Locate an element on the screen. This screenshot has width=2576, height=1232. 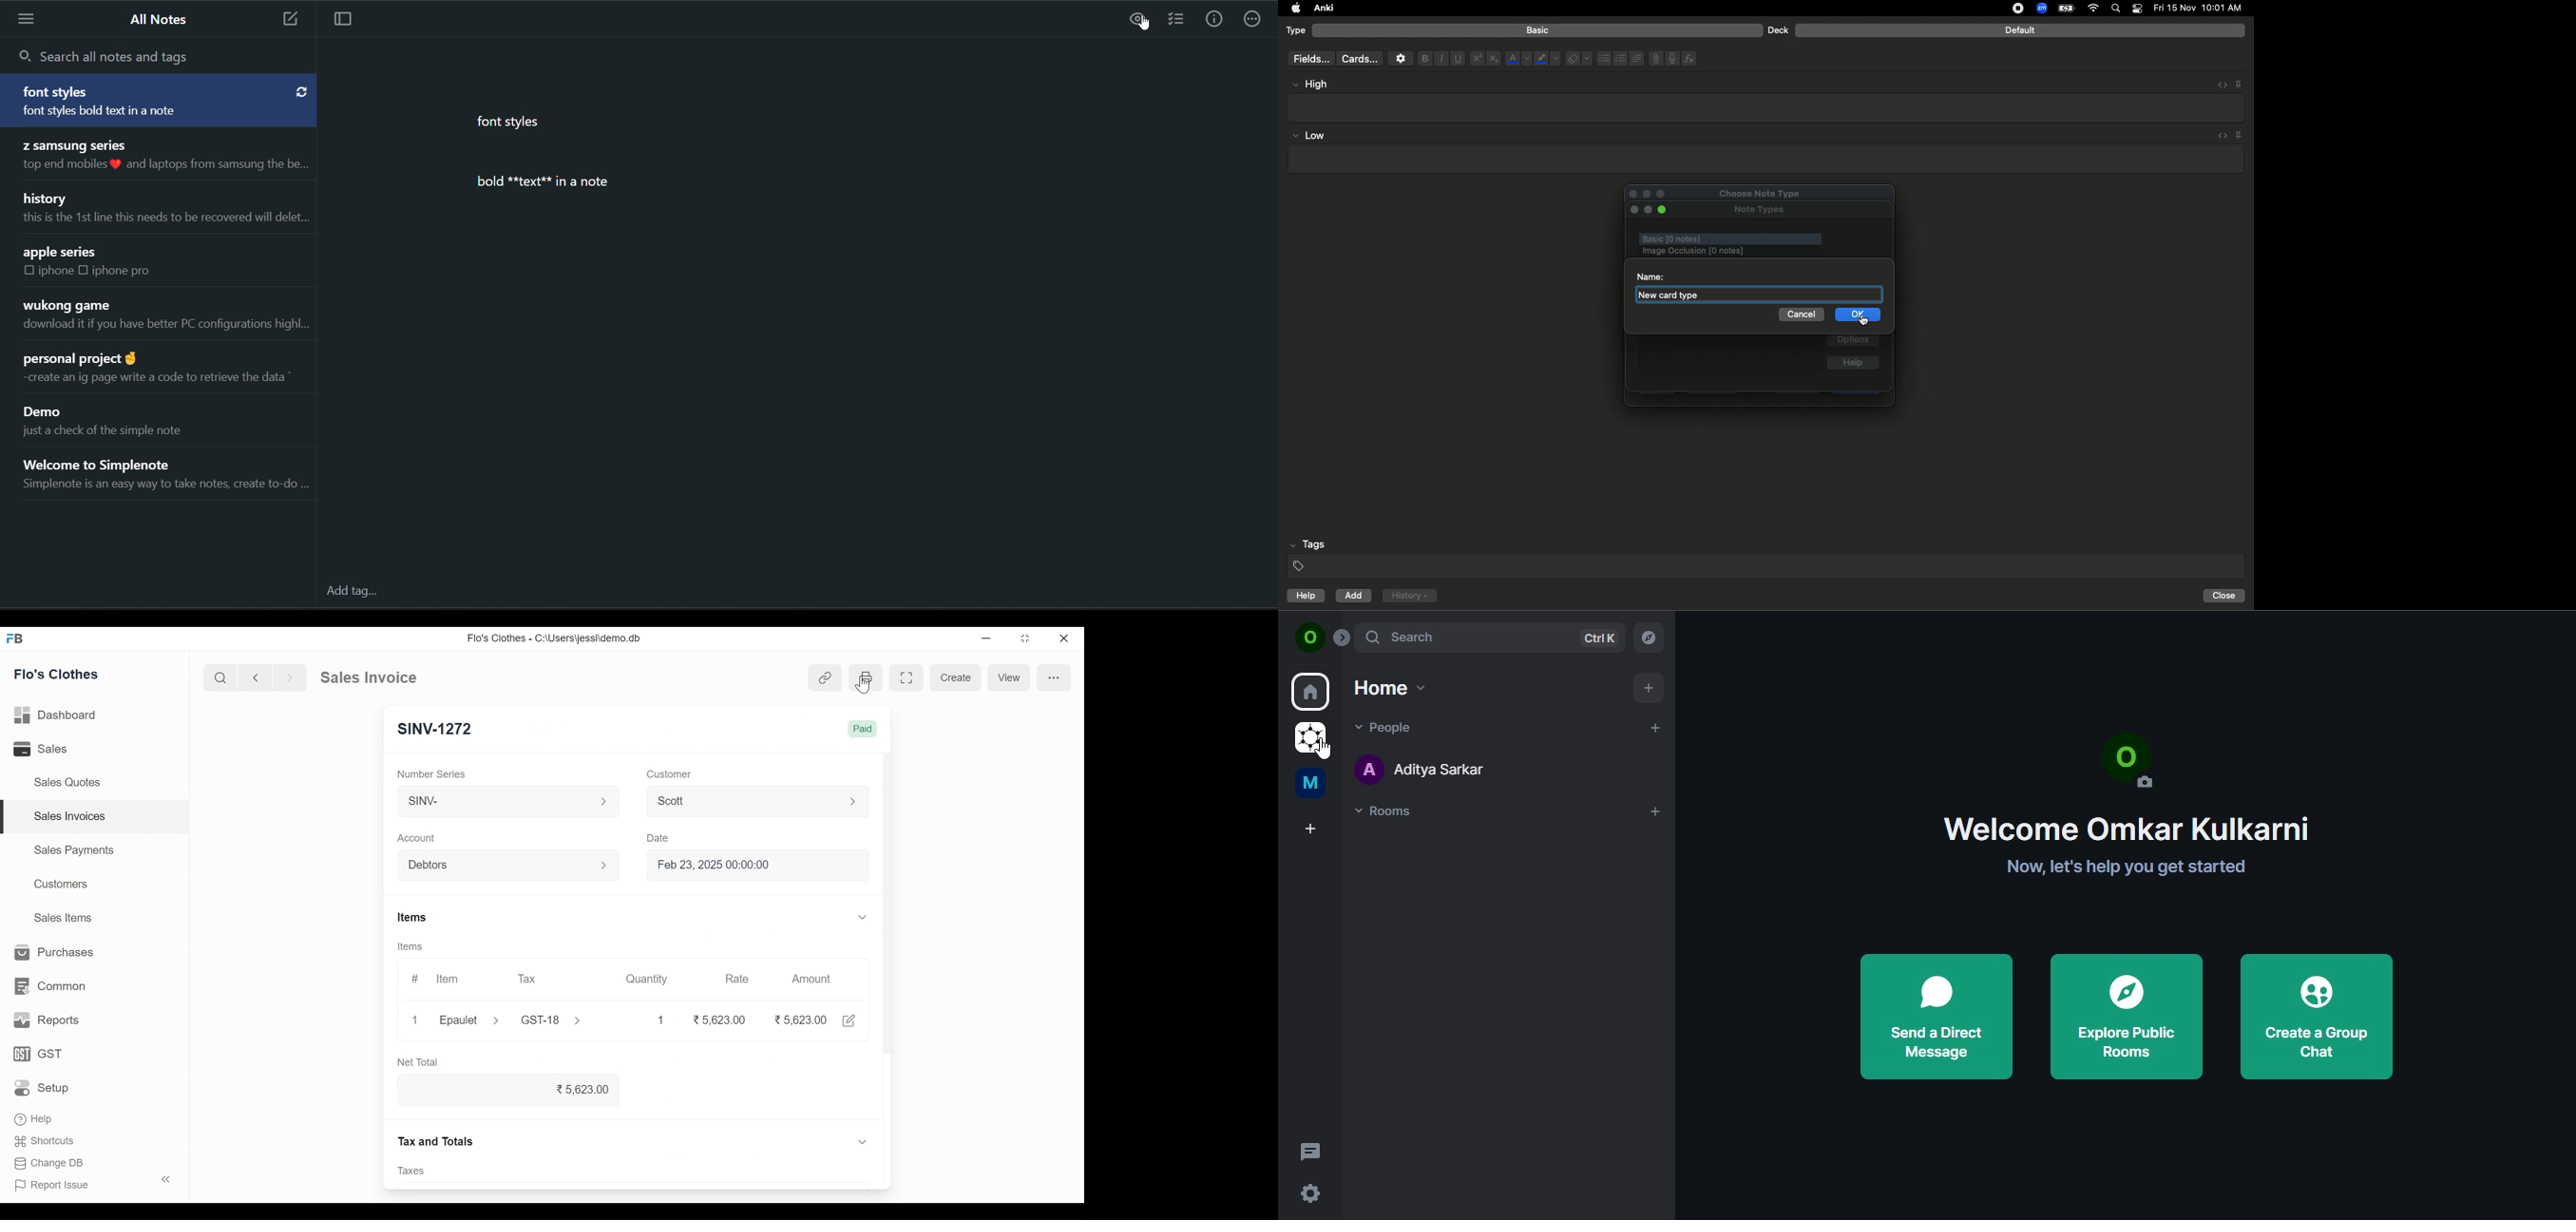
Alignment is located at coordinates (1635, 57).